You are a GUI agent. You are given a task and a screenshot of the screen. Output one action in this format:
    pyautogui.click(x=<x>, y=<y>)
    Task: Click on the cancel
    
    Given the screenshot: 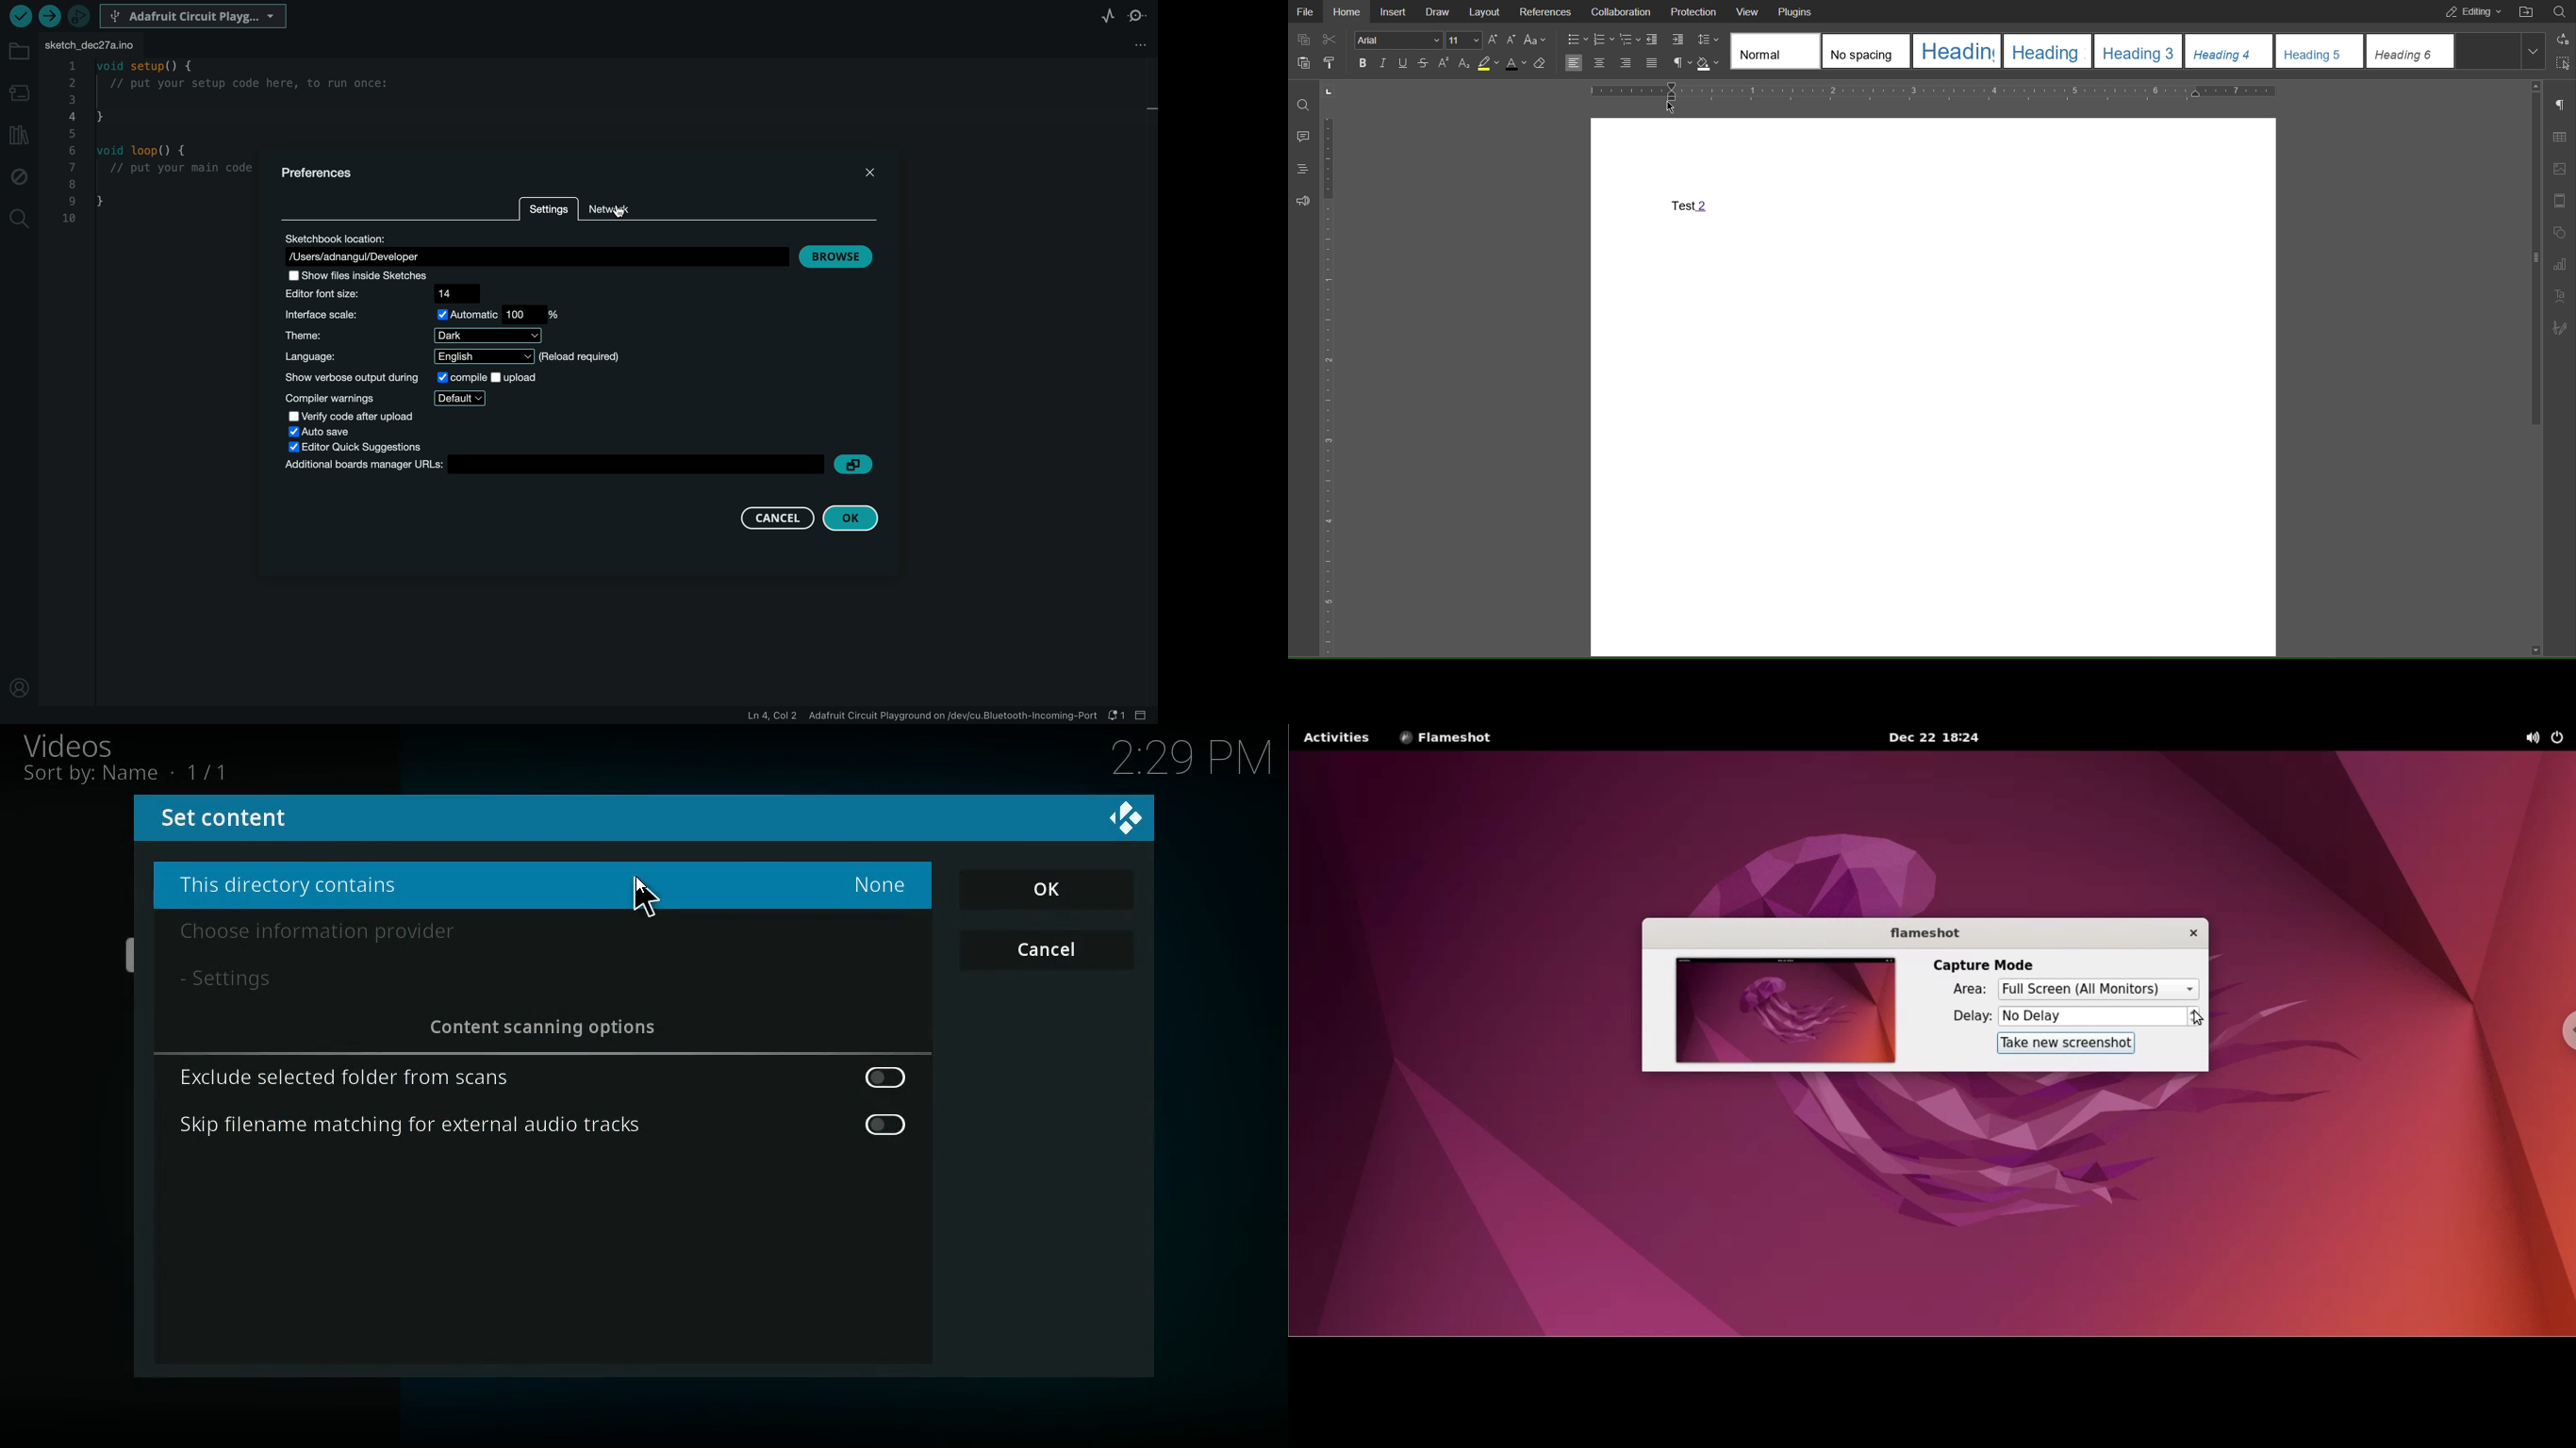 What is the action you would take?
    pyautogui.click(x=1046, y=952)
    